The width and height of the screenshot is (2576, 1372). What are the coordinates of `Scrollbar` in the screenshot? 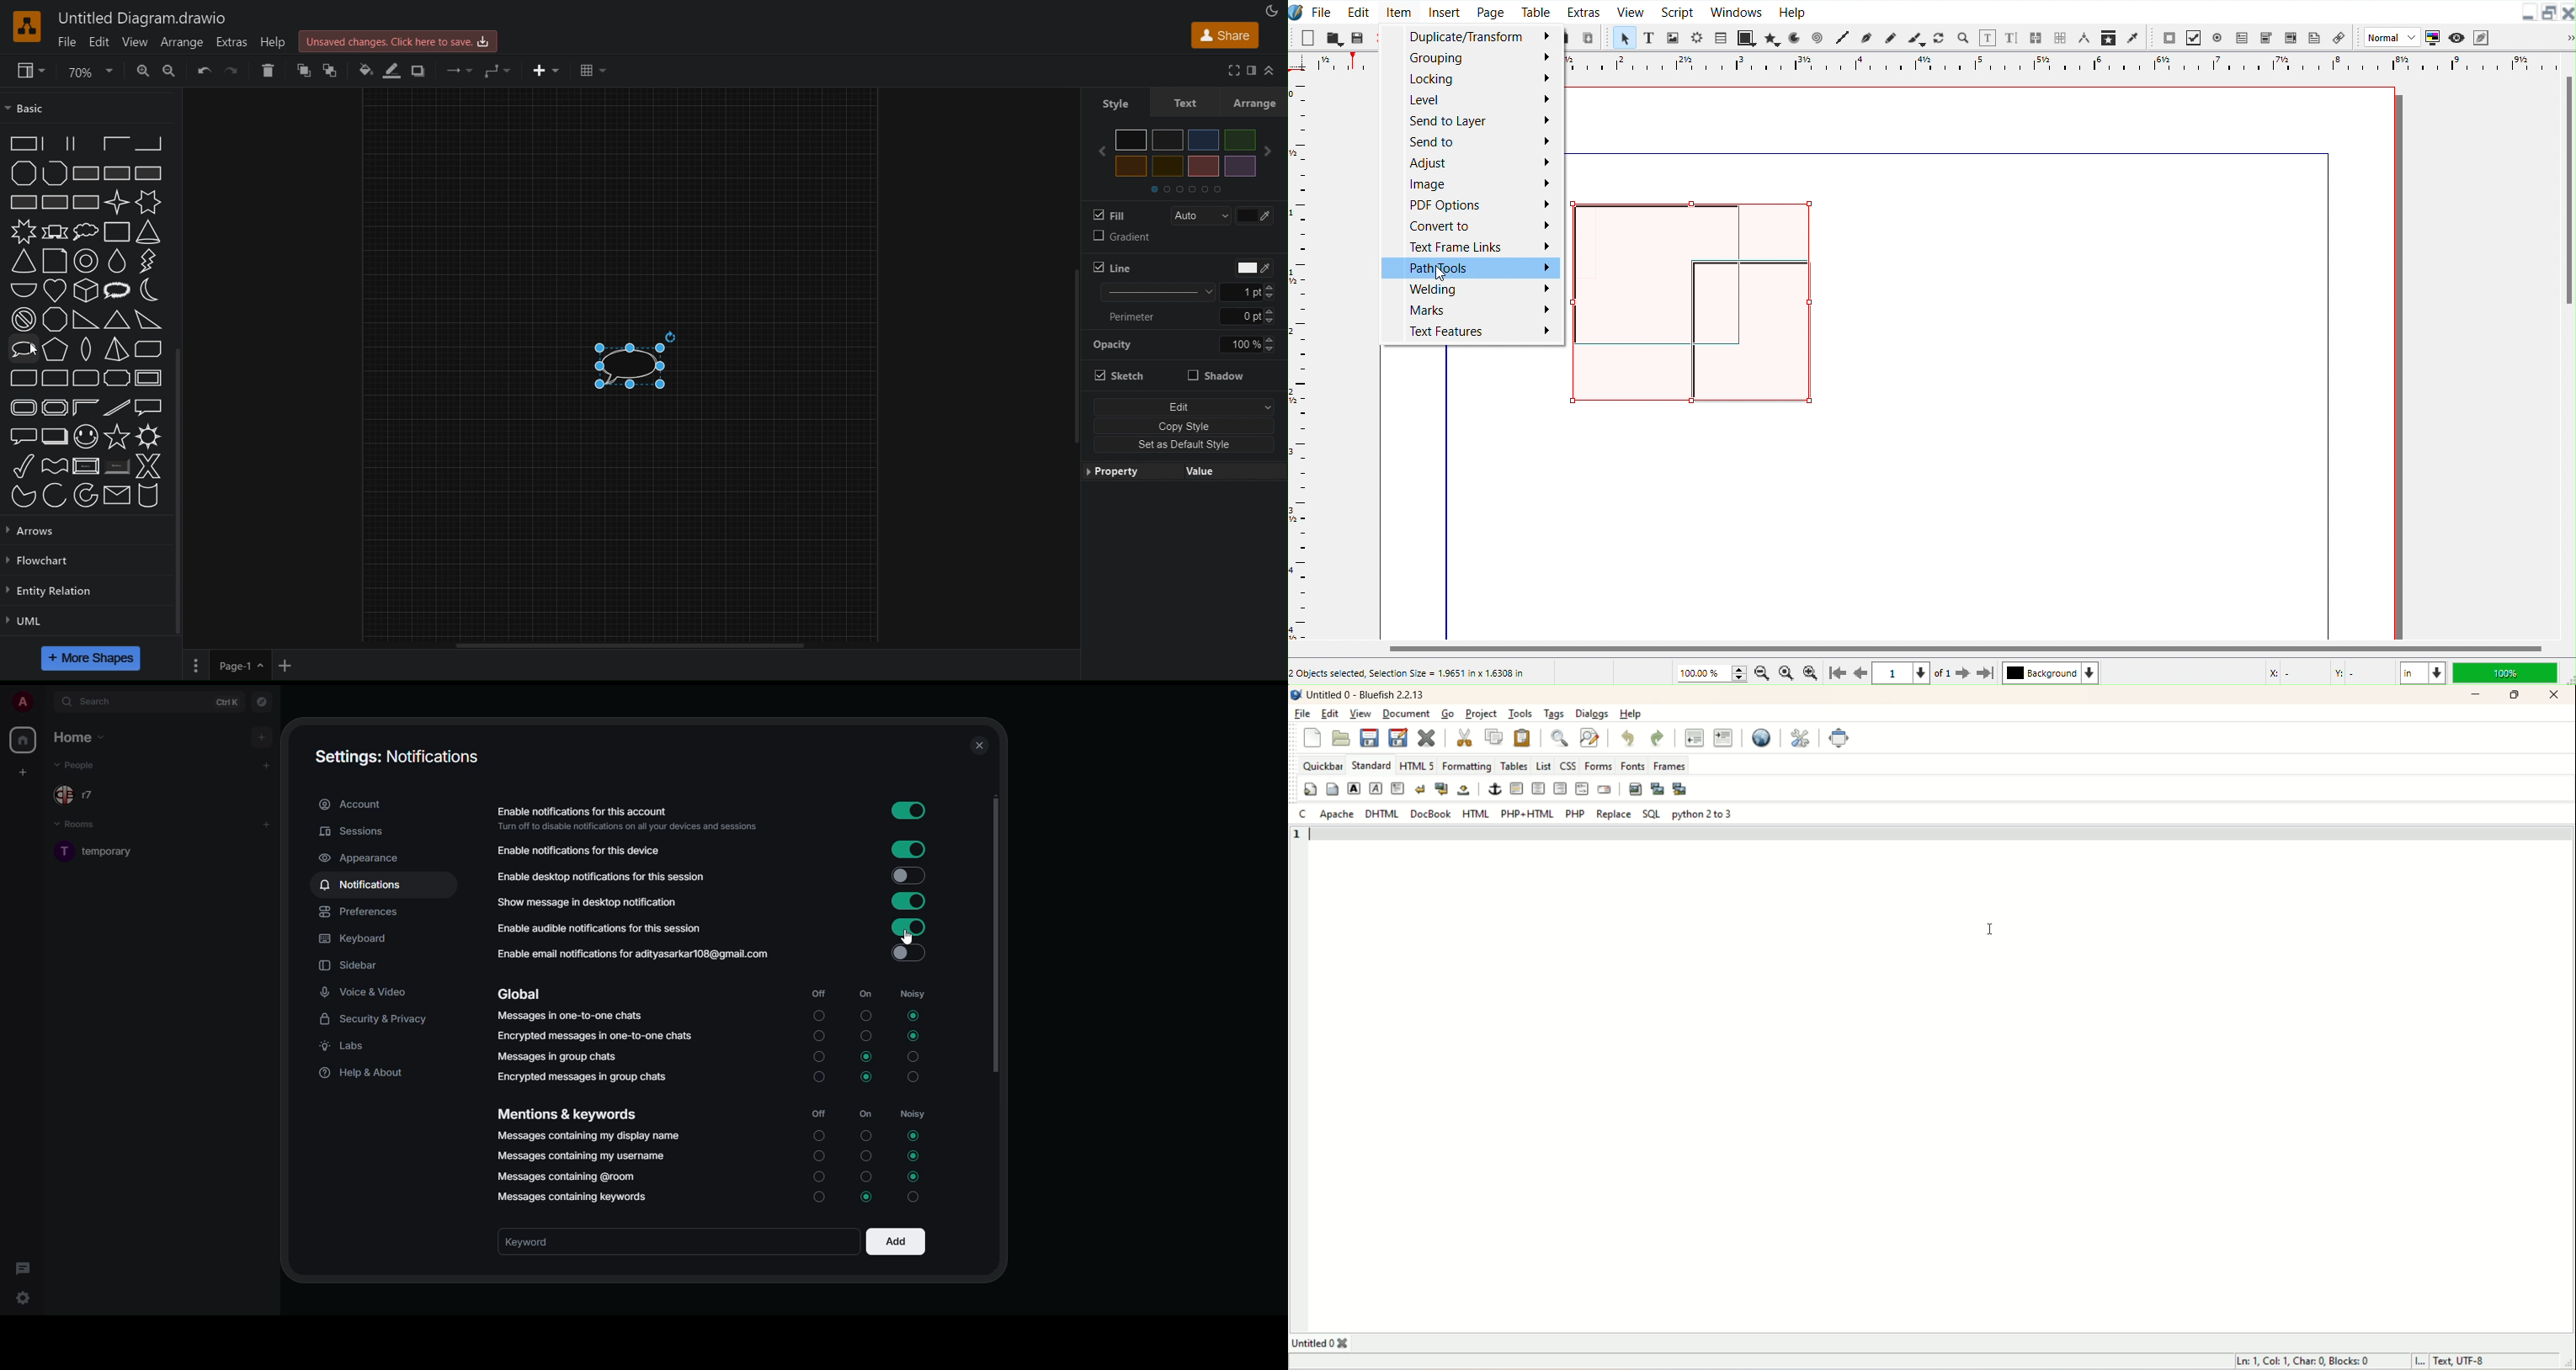 It's located at (177, 449).